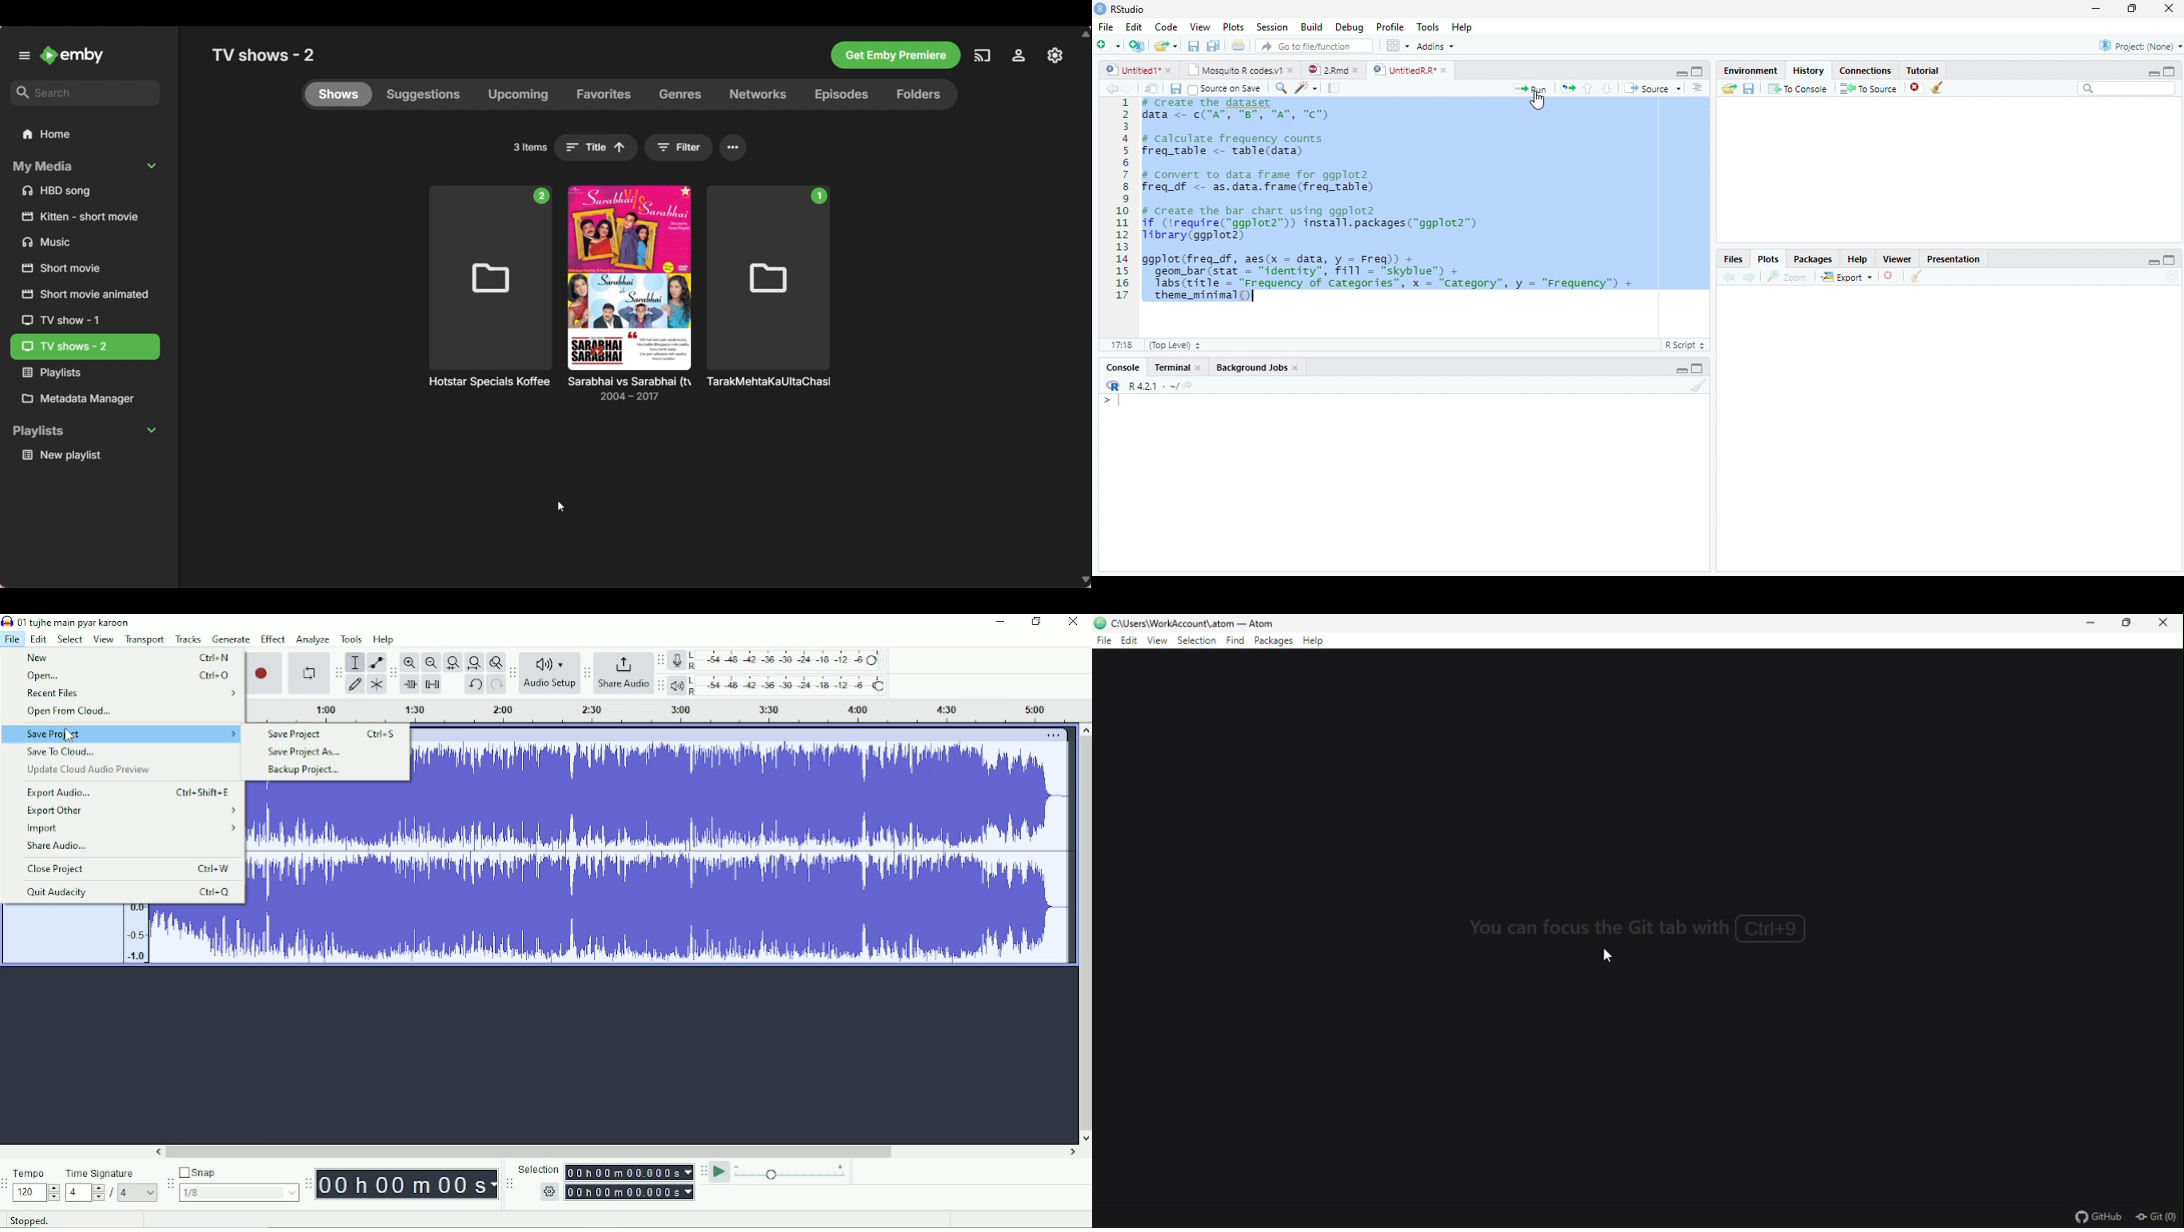  What do you see at coordinates (1748, 91) in the screenshot?
I see `Save` at bounding box center [1748, 91].